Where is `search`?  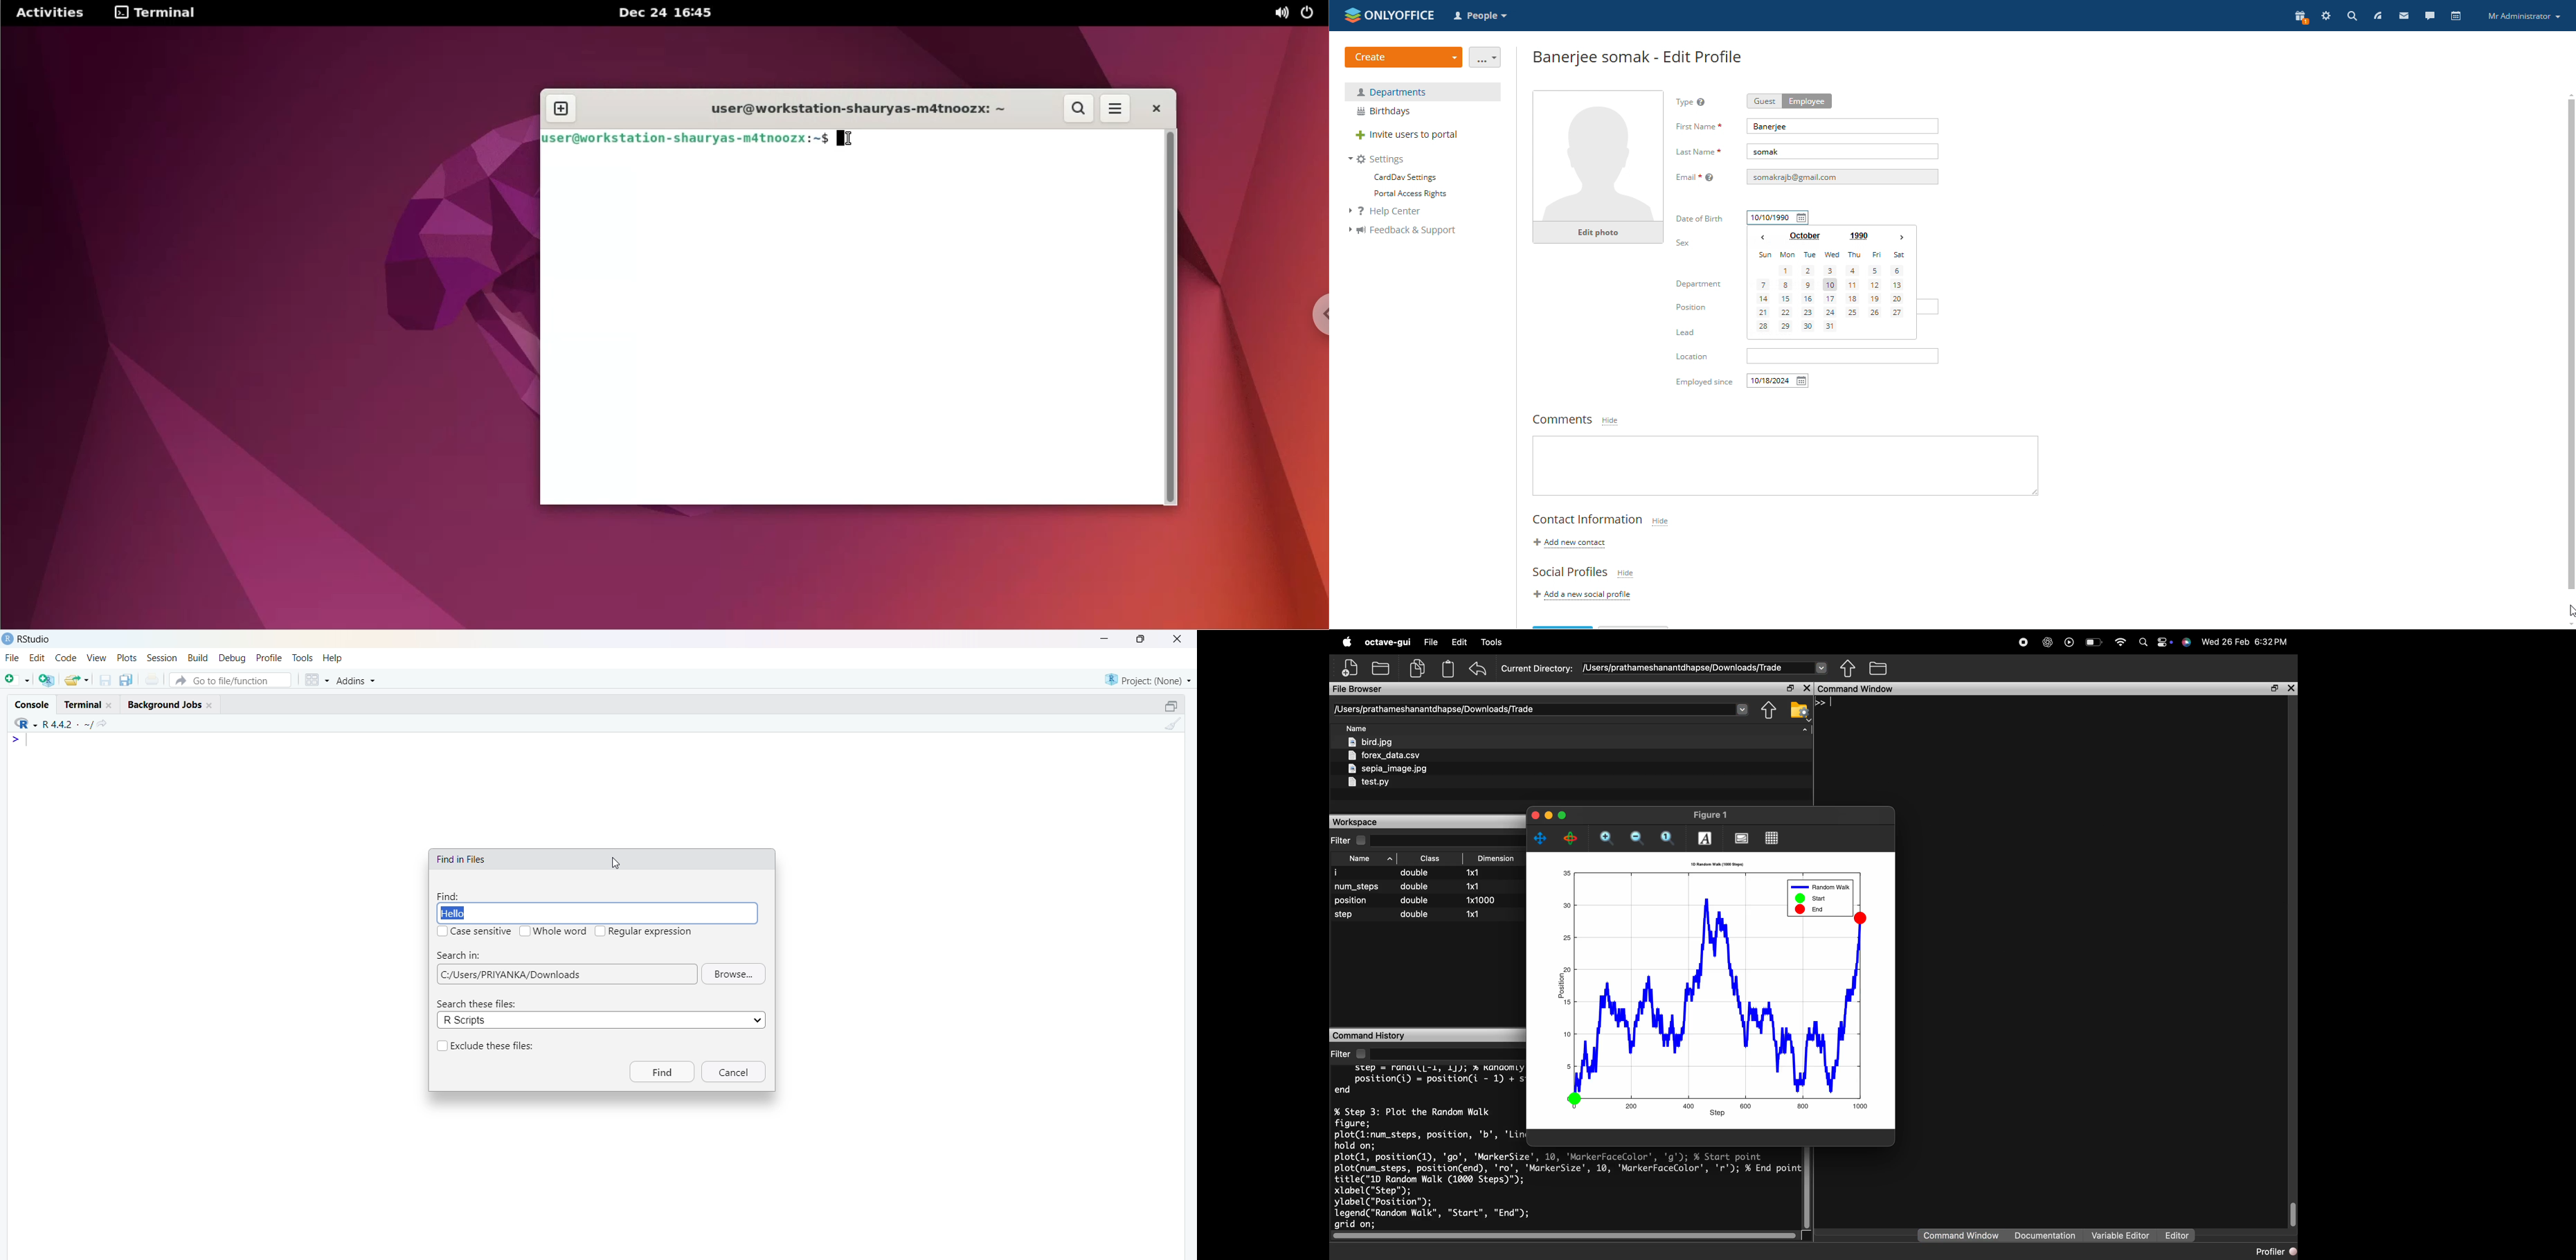
search is located at coordinates (2143, 642).